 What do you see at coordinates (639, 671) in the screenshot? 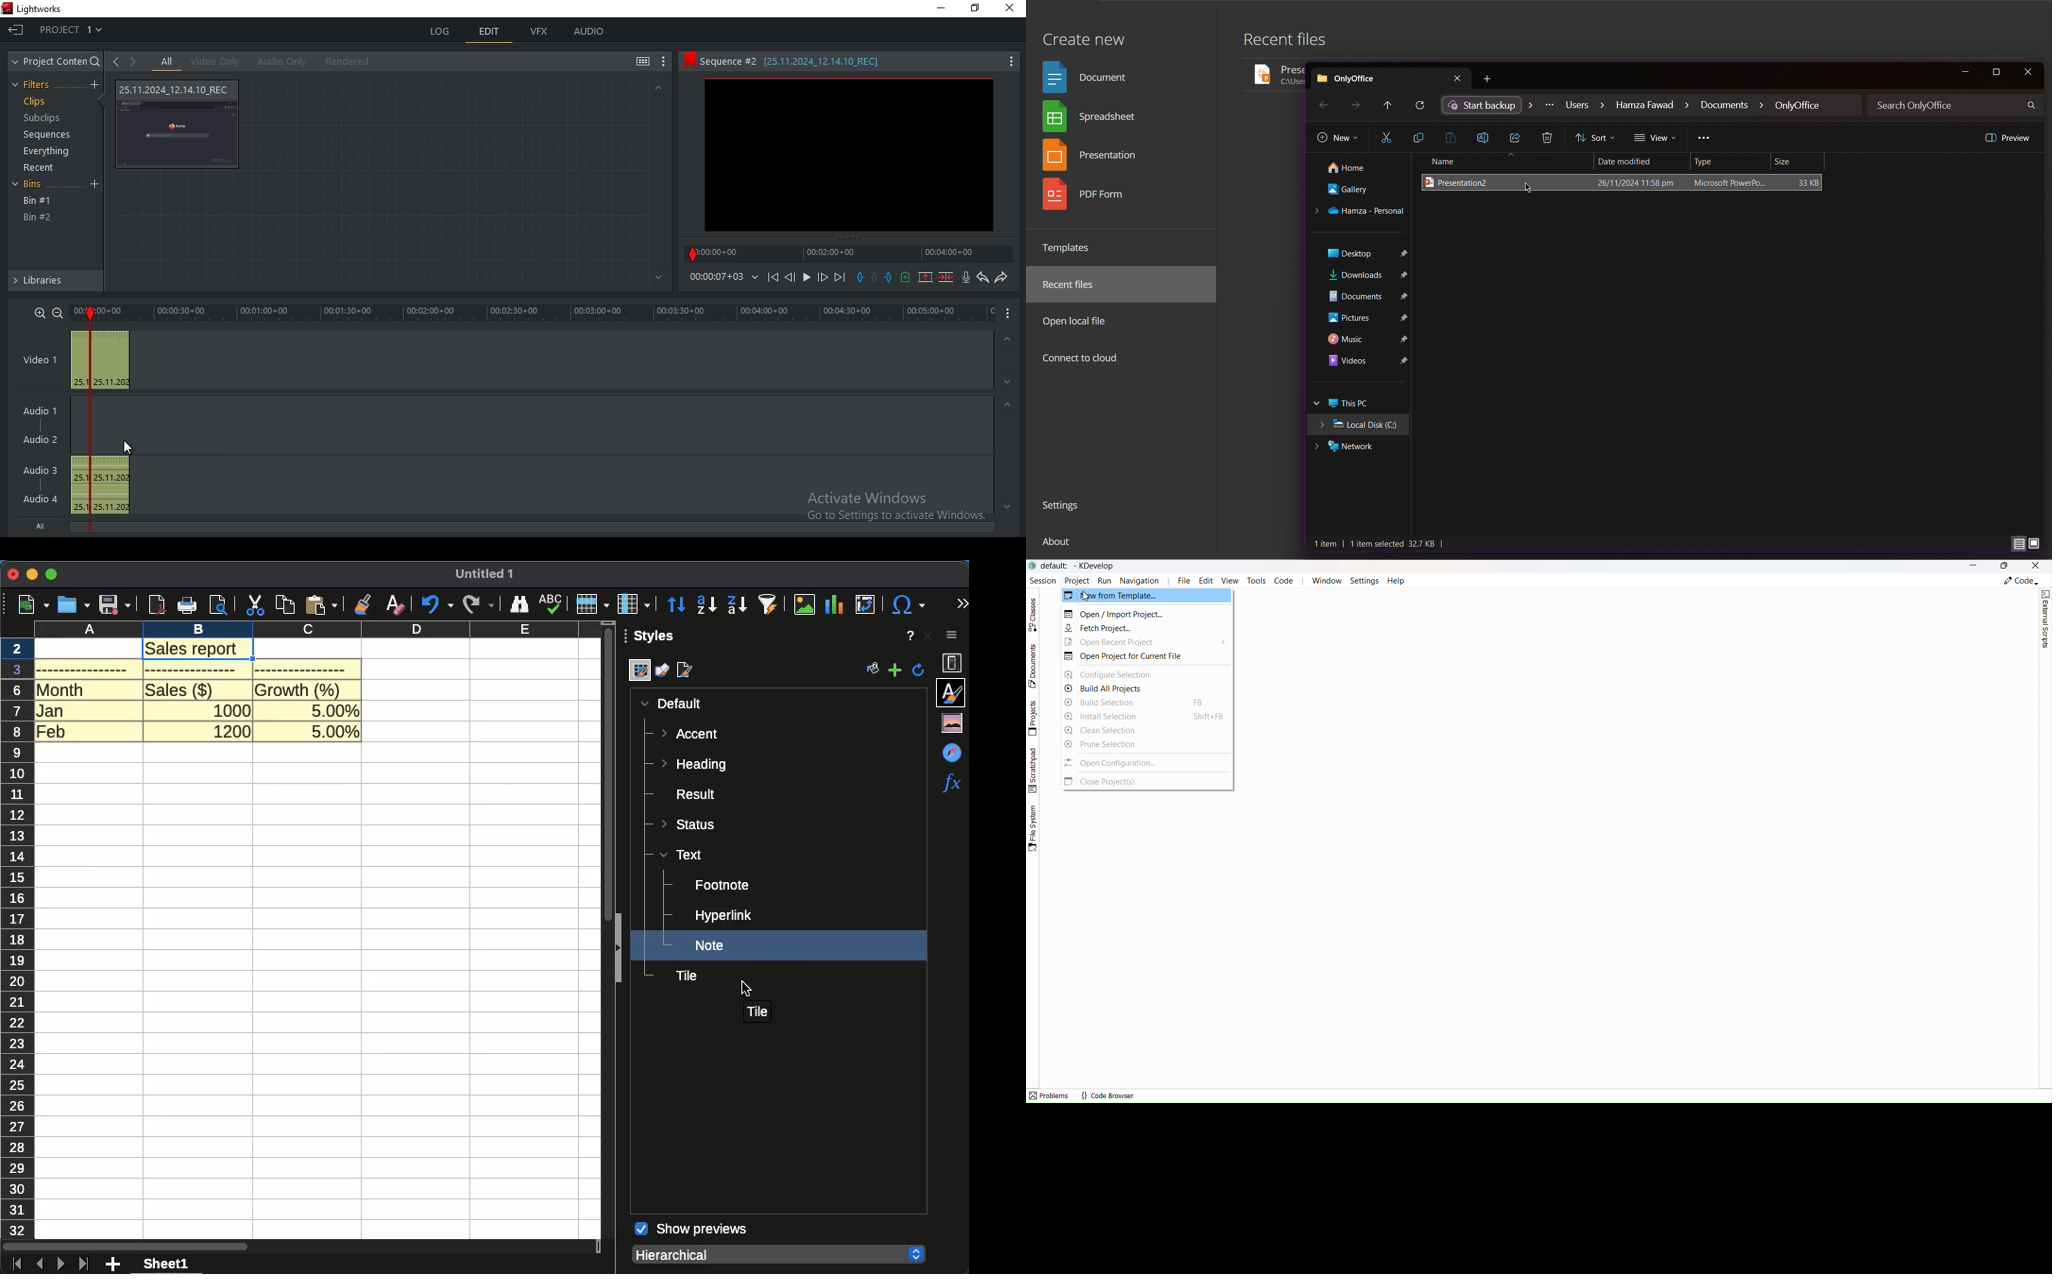
I see `cell styles` at bounding box center [639, 671].